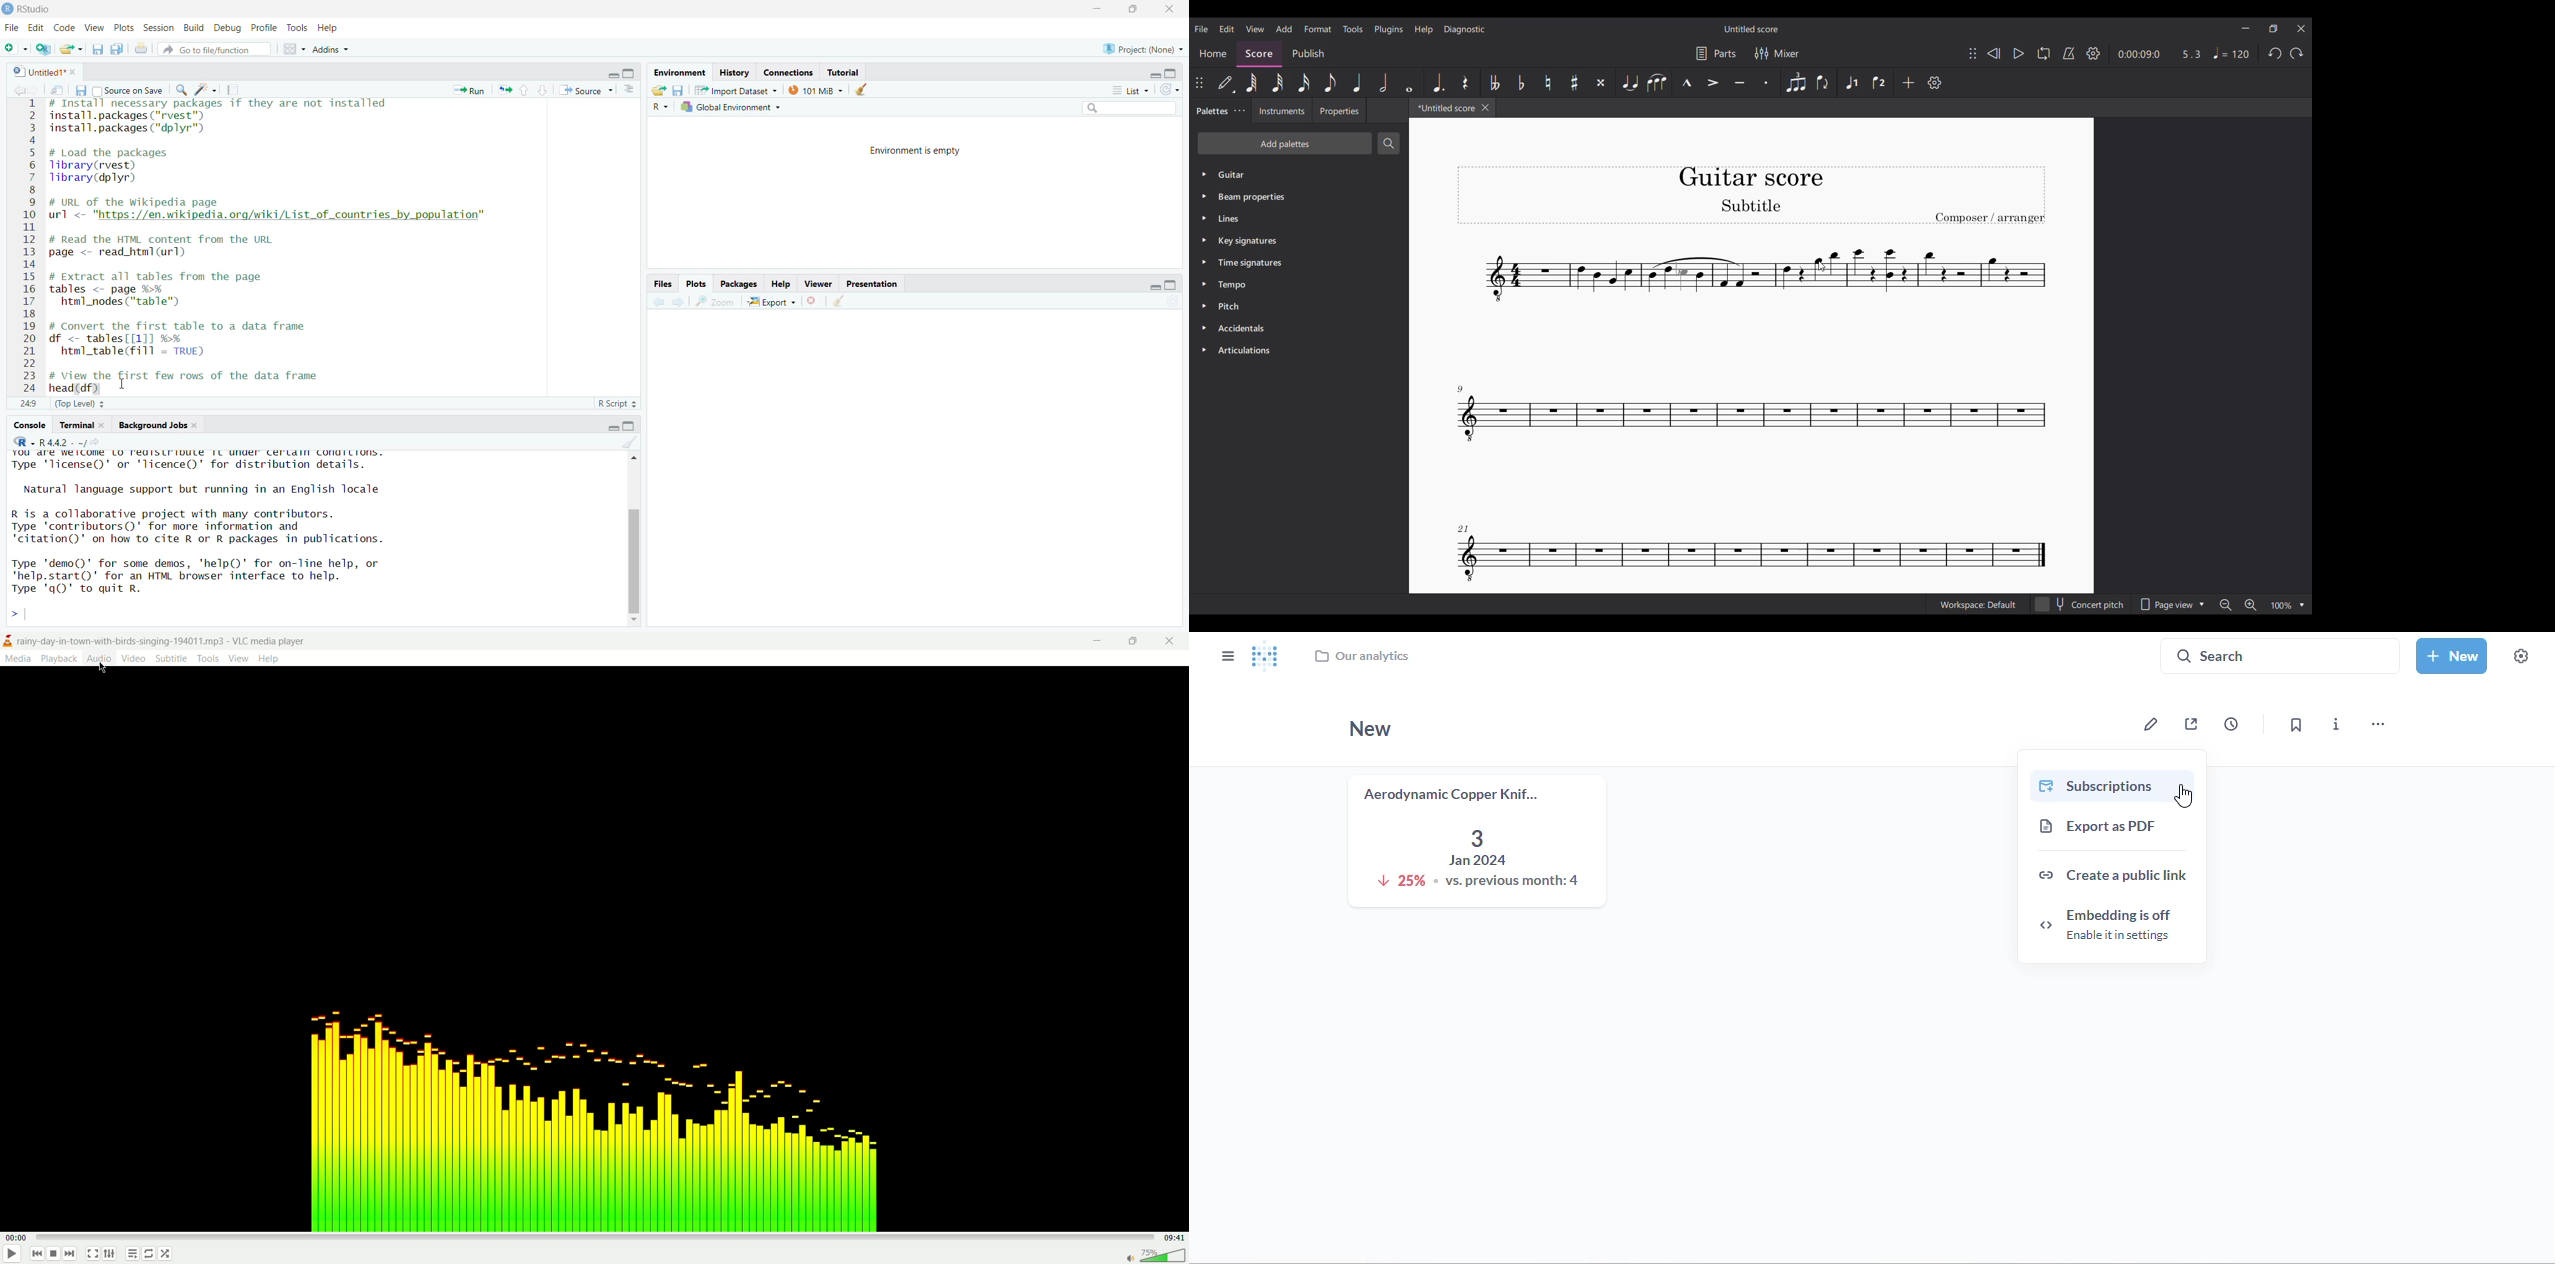 The width and height of the screenshot is (2576, 1288). Describe the element at coordinates (1169, 9) in the screenshot. I see `close` at that location.